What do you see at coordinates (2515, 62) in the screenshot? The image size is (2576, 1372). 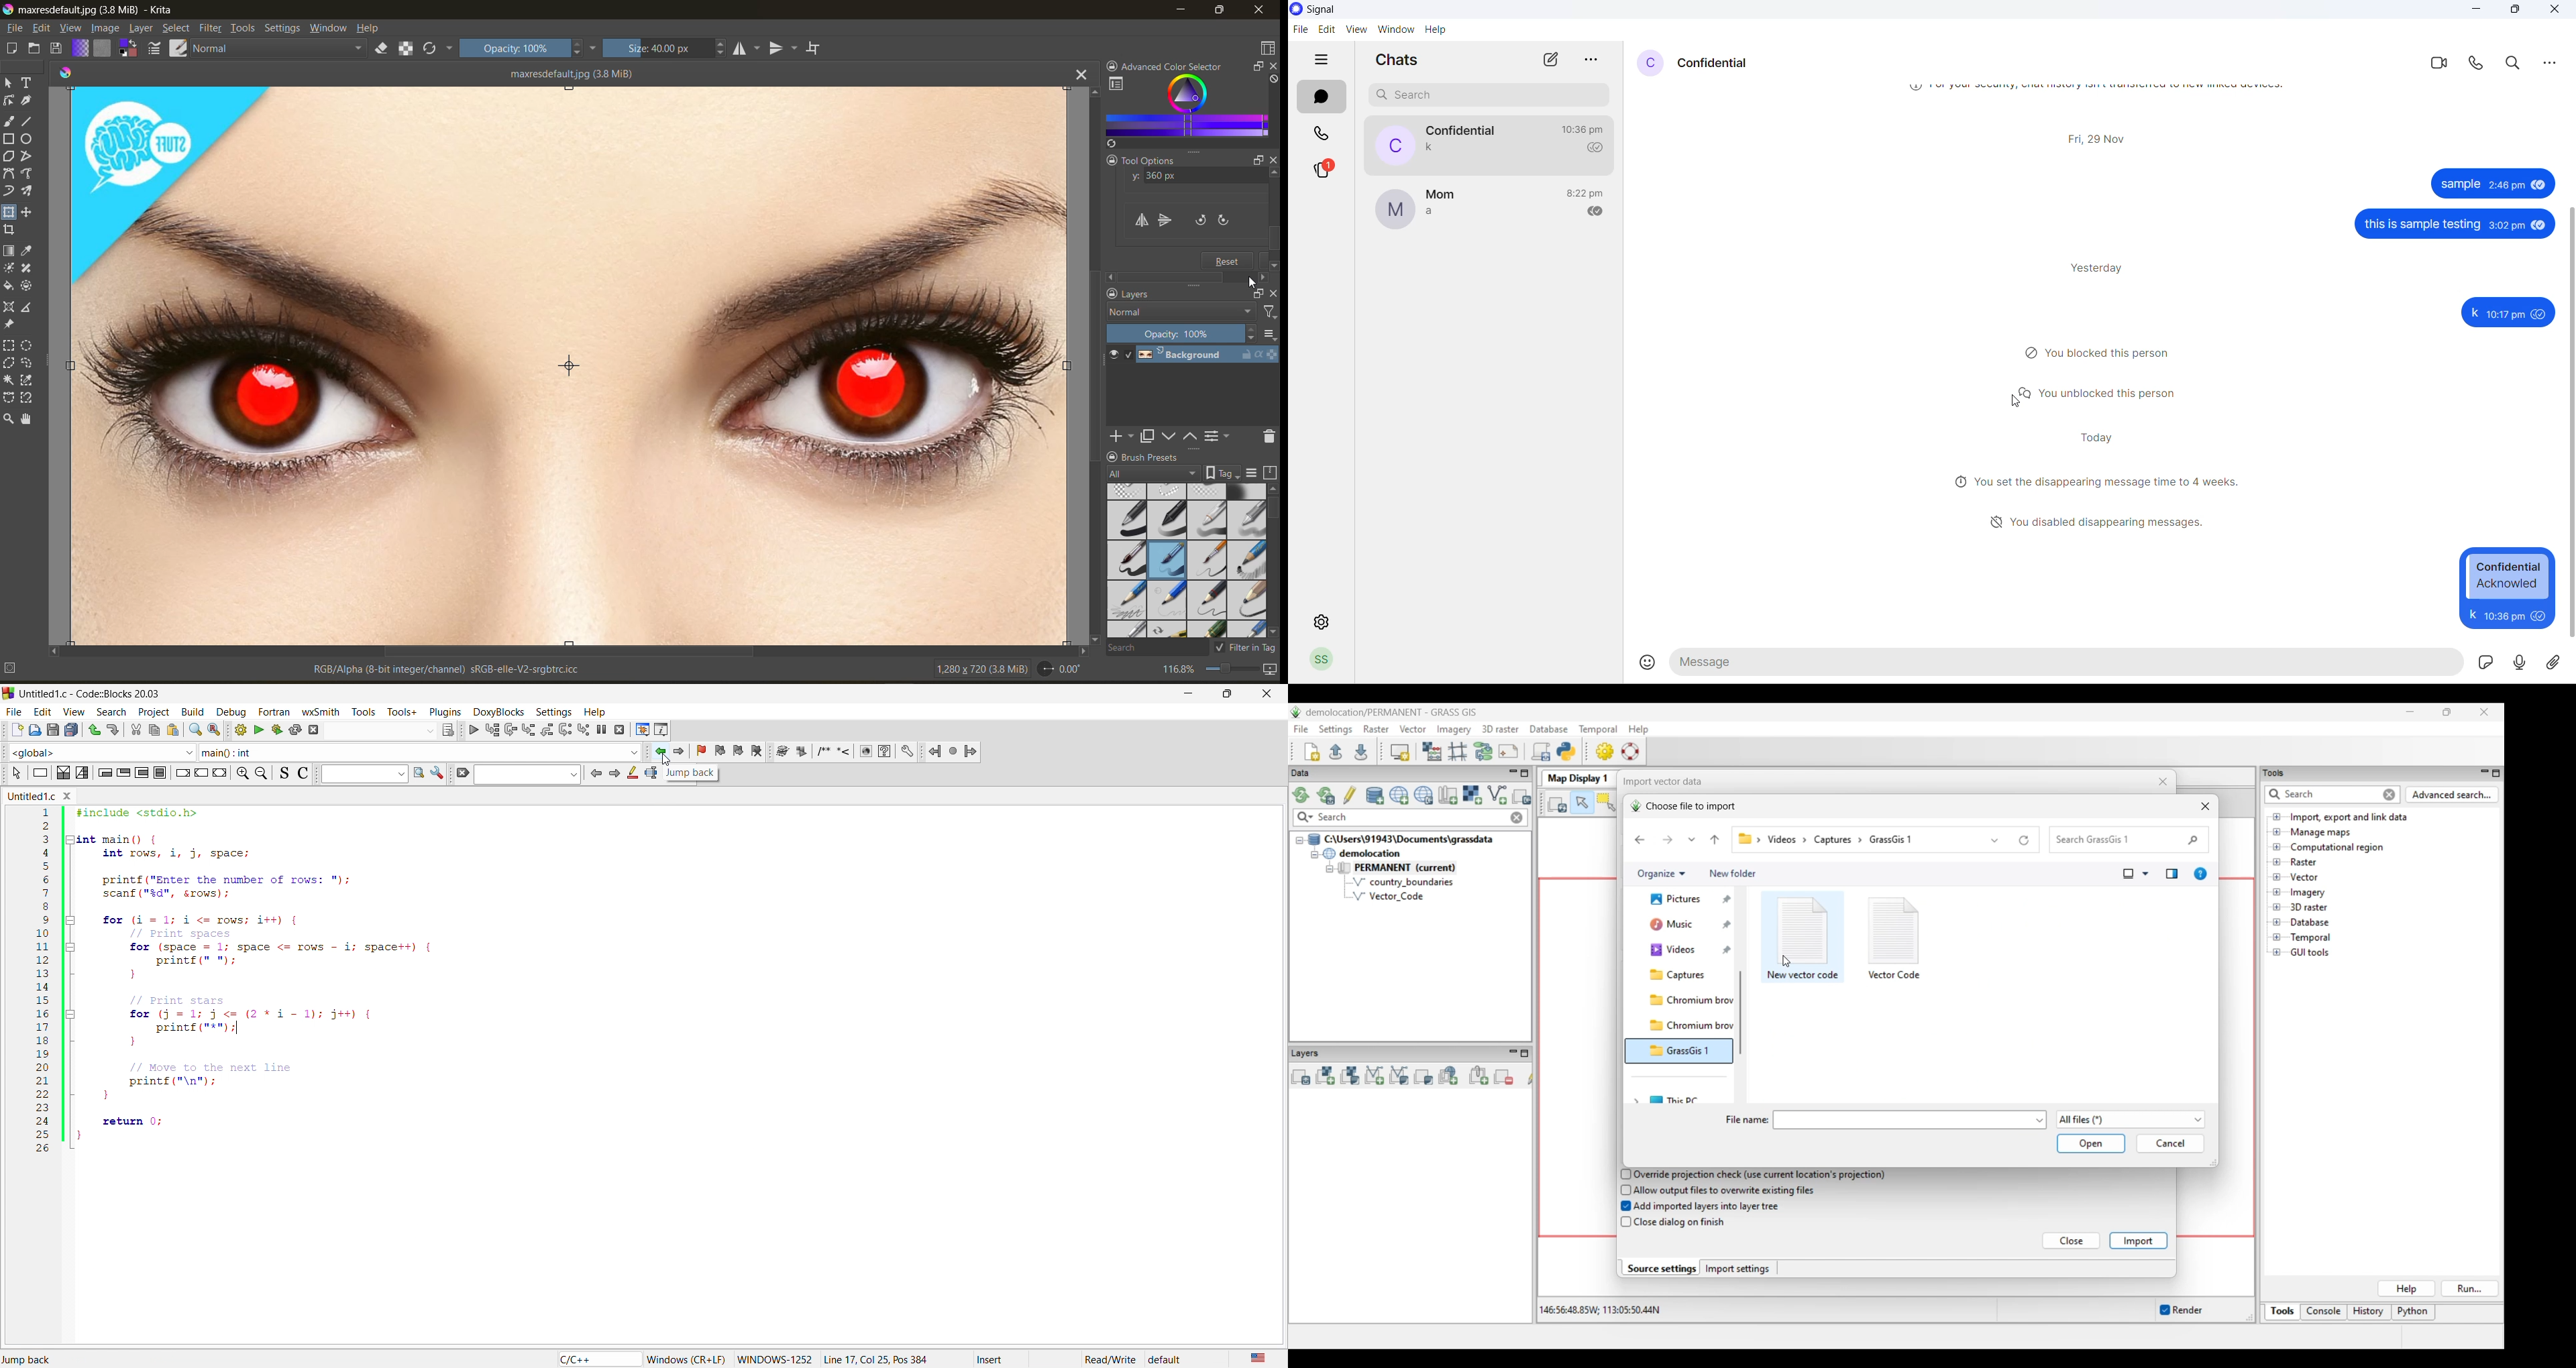 I see `search in messages` at bounding box center [2515, 62].